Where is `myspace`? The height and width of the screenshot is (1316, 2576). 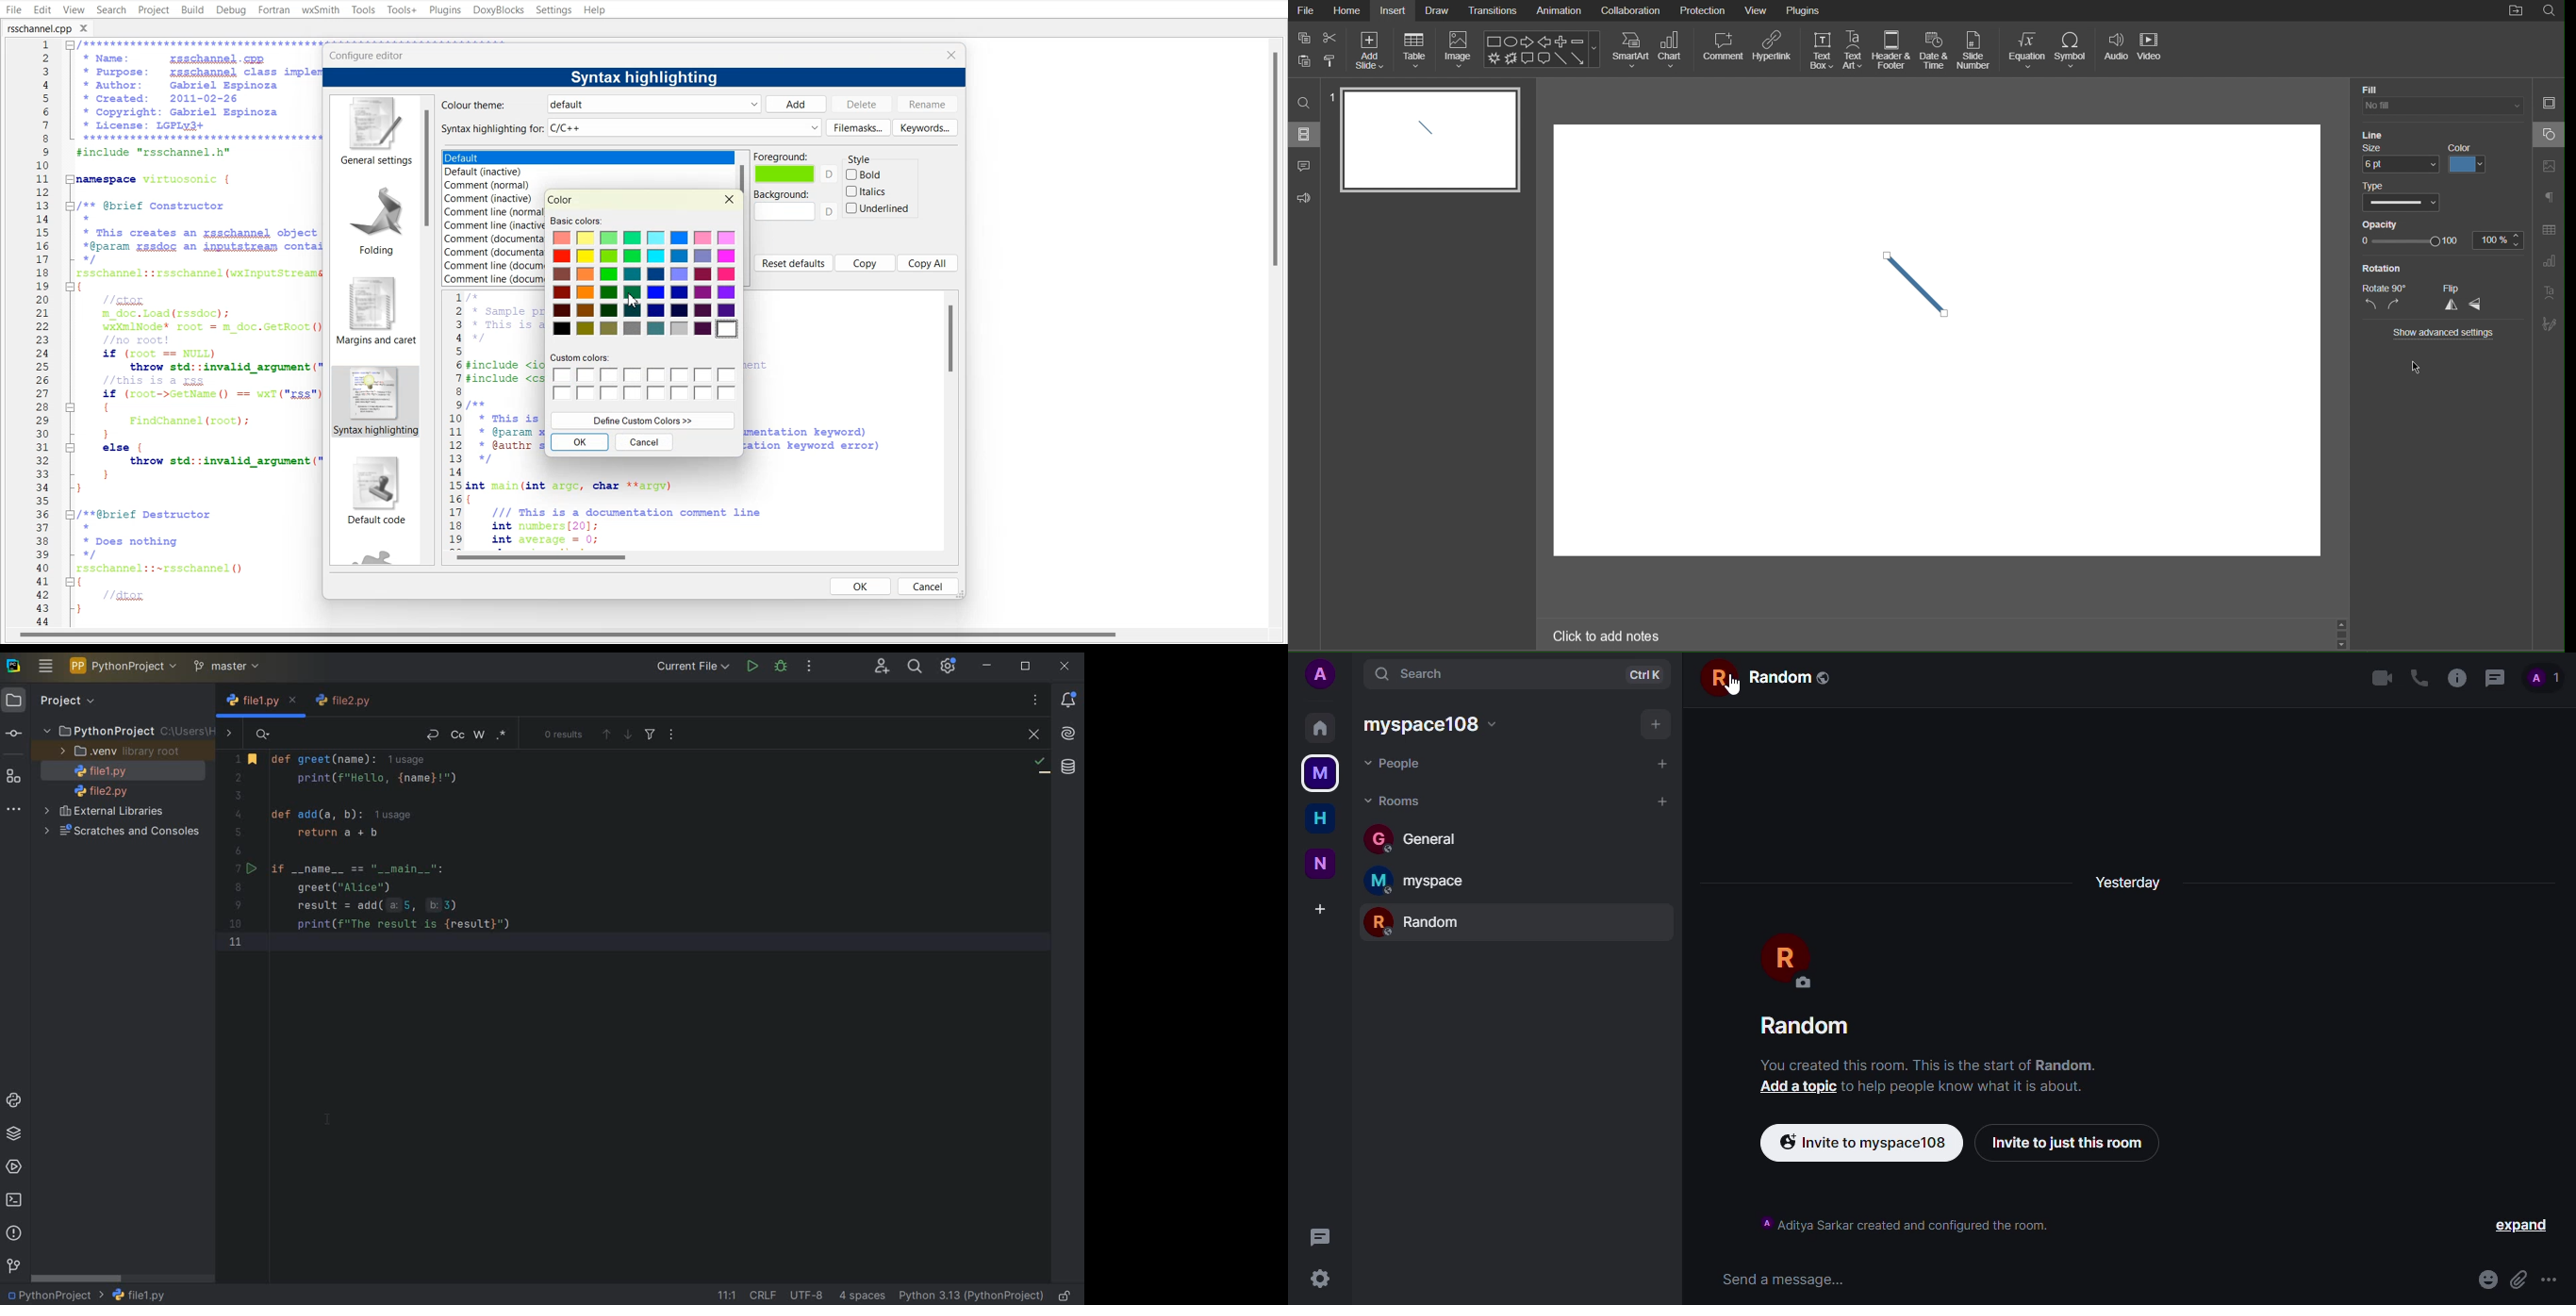
myspace is located at coordinates (1319, 774).